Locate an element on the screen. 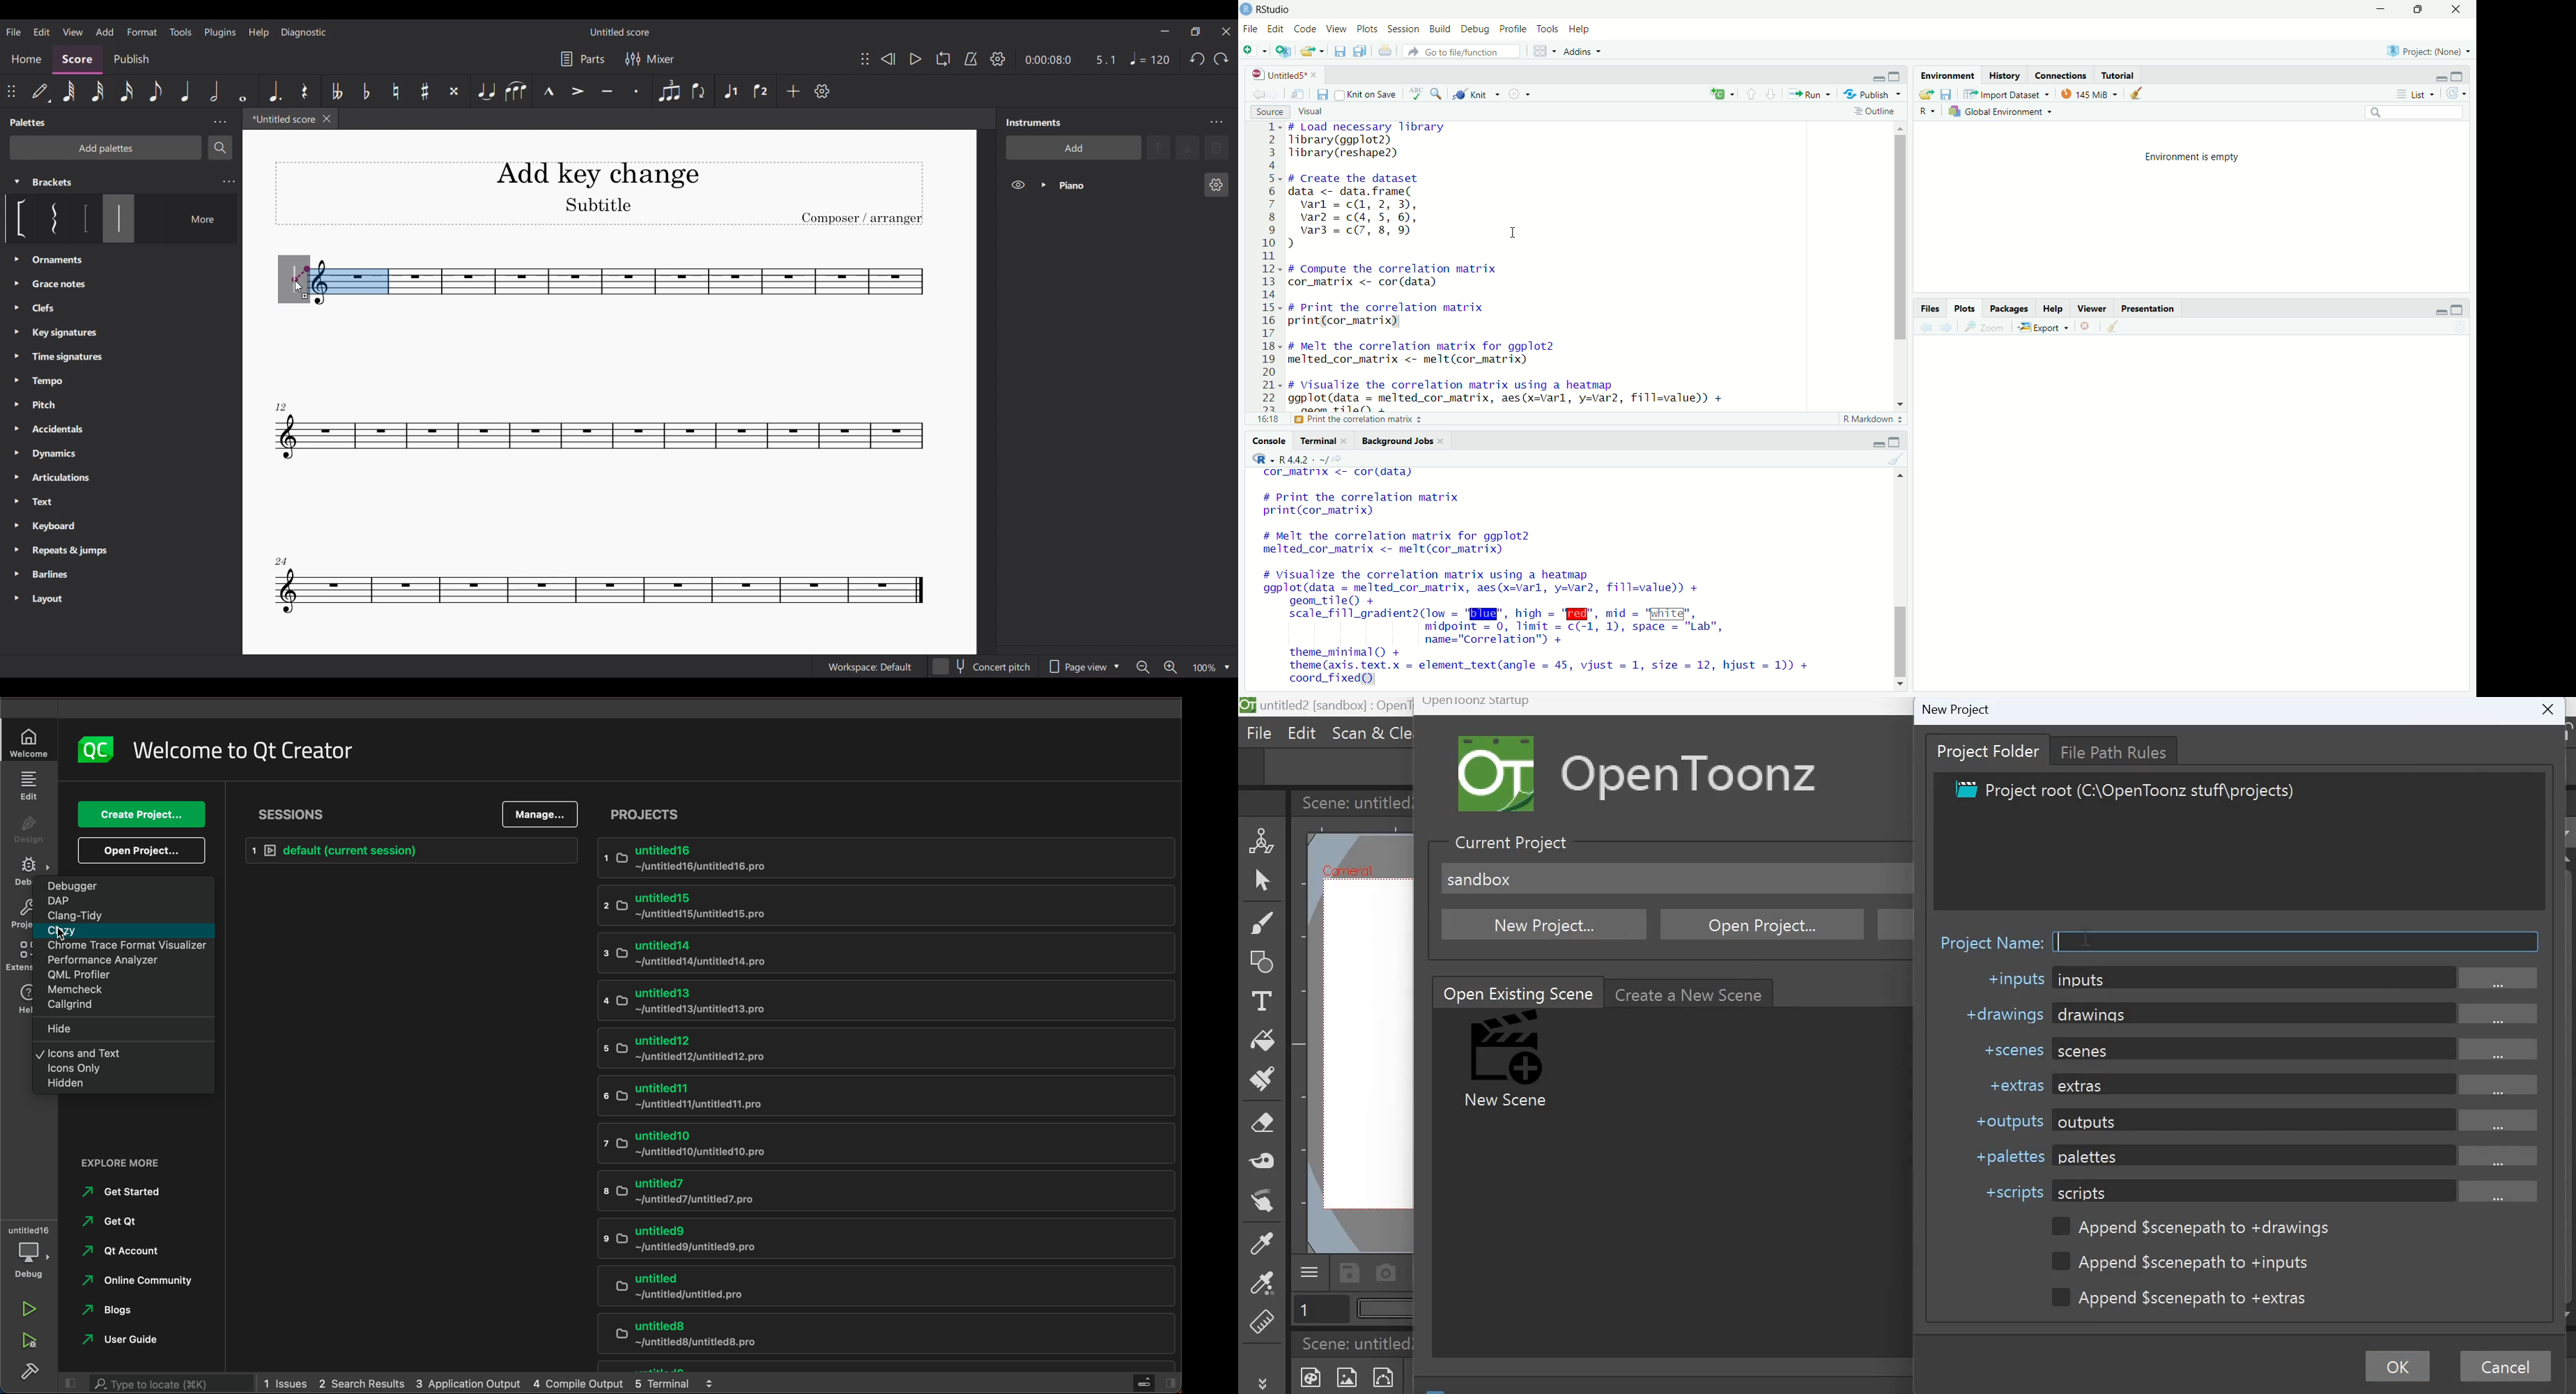 The image size is (2576, 1400). lines is located at coordinates (1272, 273).